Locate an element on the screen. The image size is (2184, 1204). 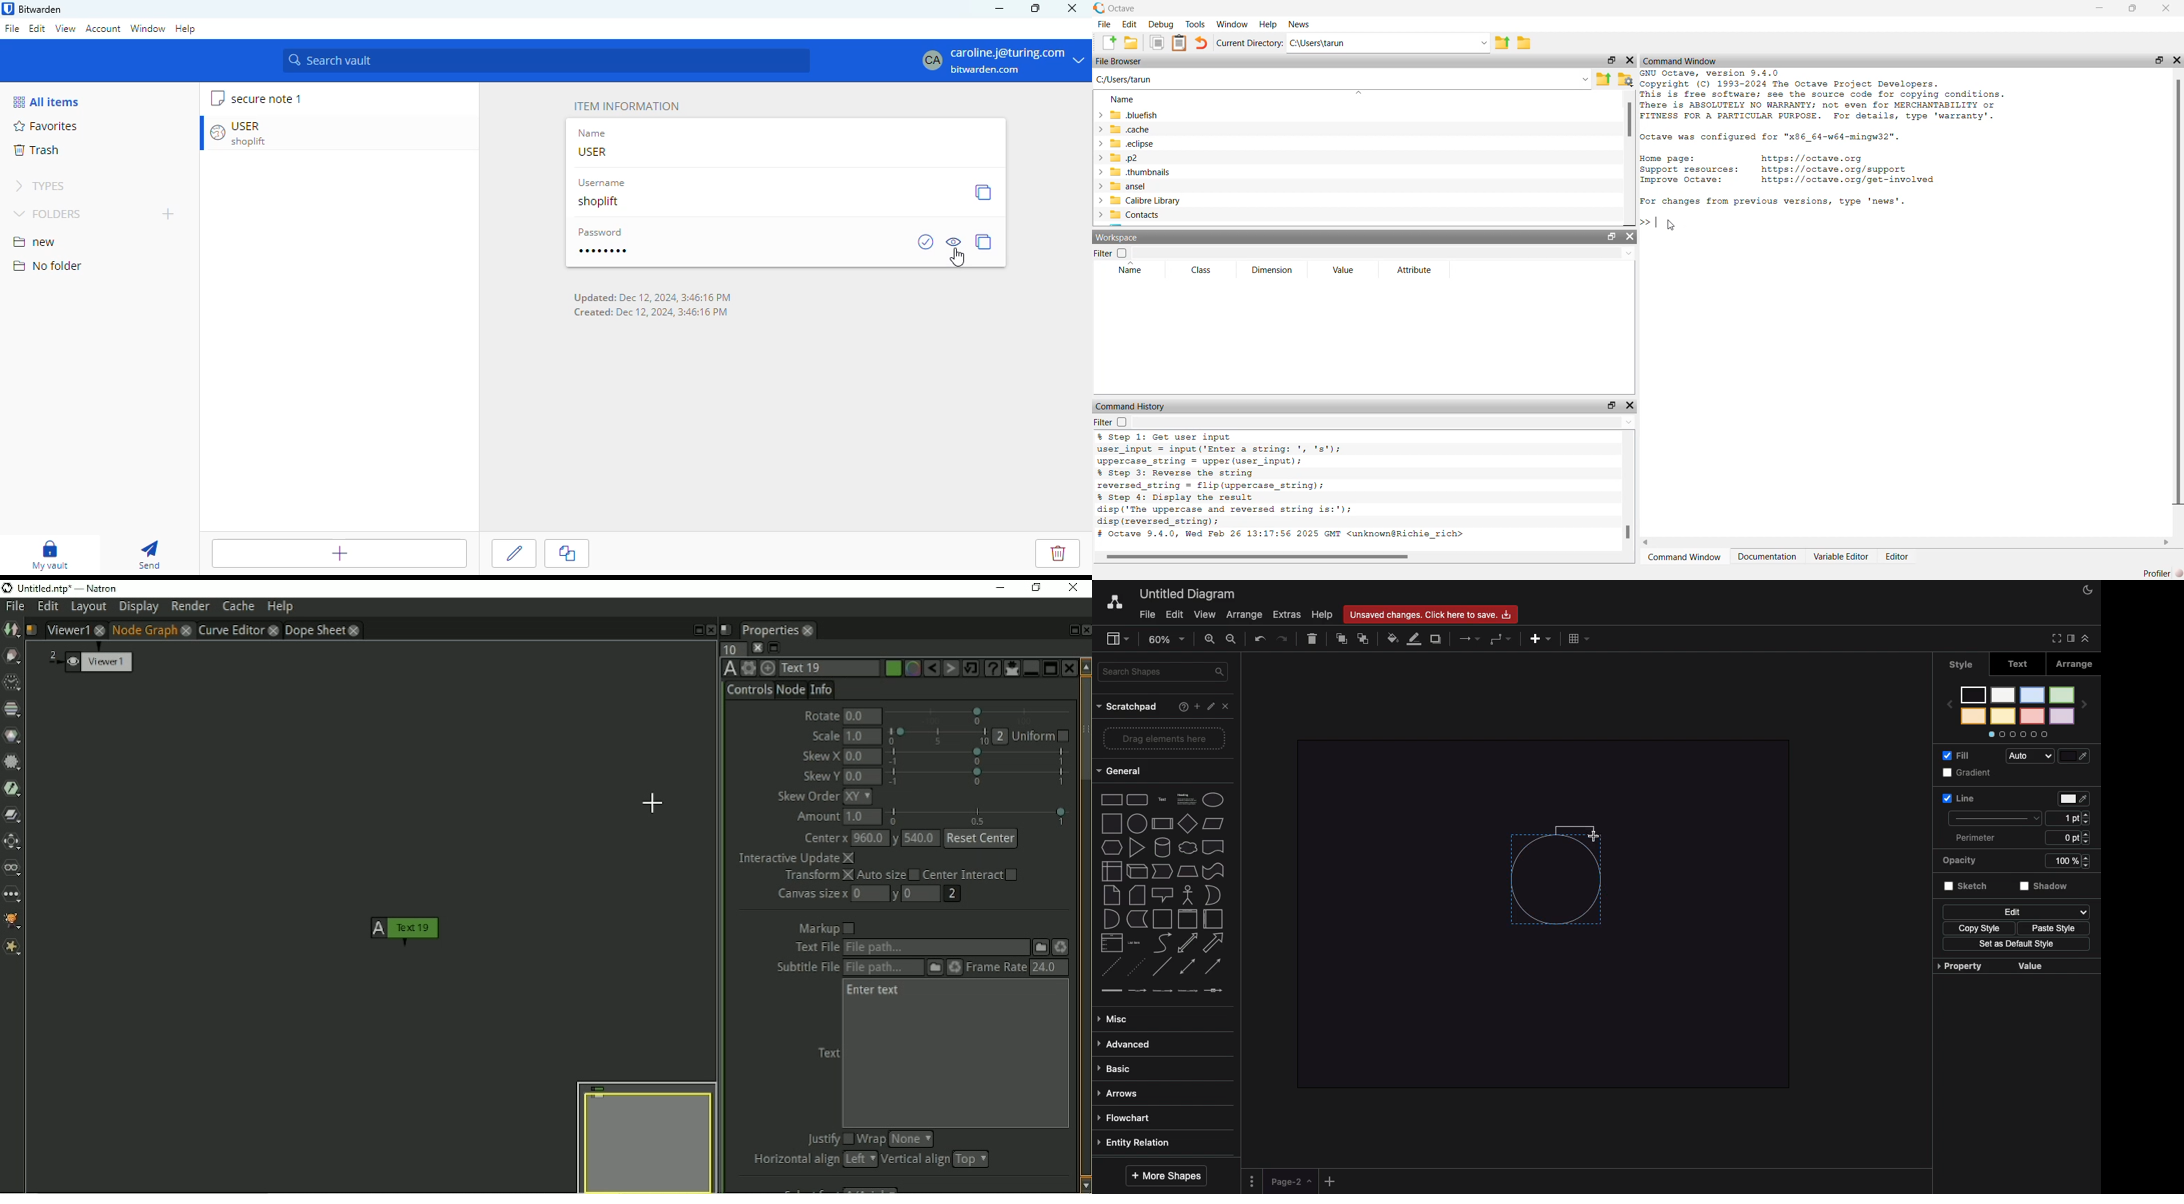
copy password is located at coordinates (986, 242).